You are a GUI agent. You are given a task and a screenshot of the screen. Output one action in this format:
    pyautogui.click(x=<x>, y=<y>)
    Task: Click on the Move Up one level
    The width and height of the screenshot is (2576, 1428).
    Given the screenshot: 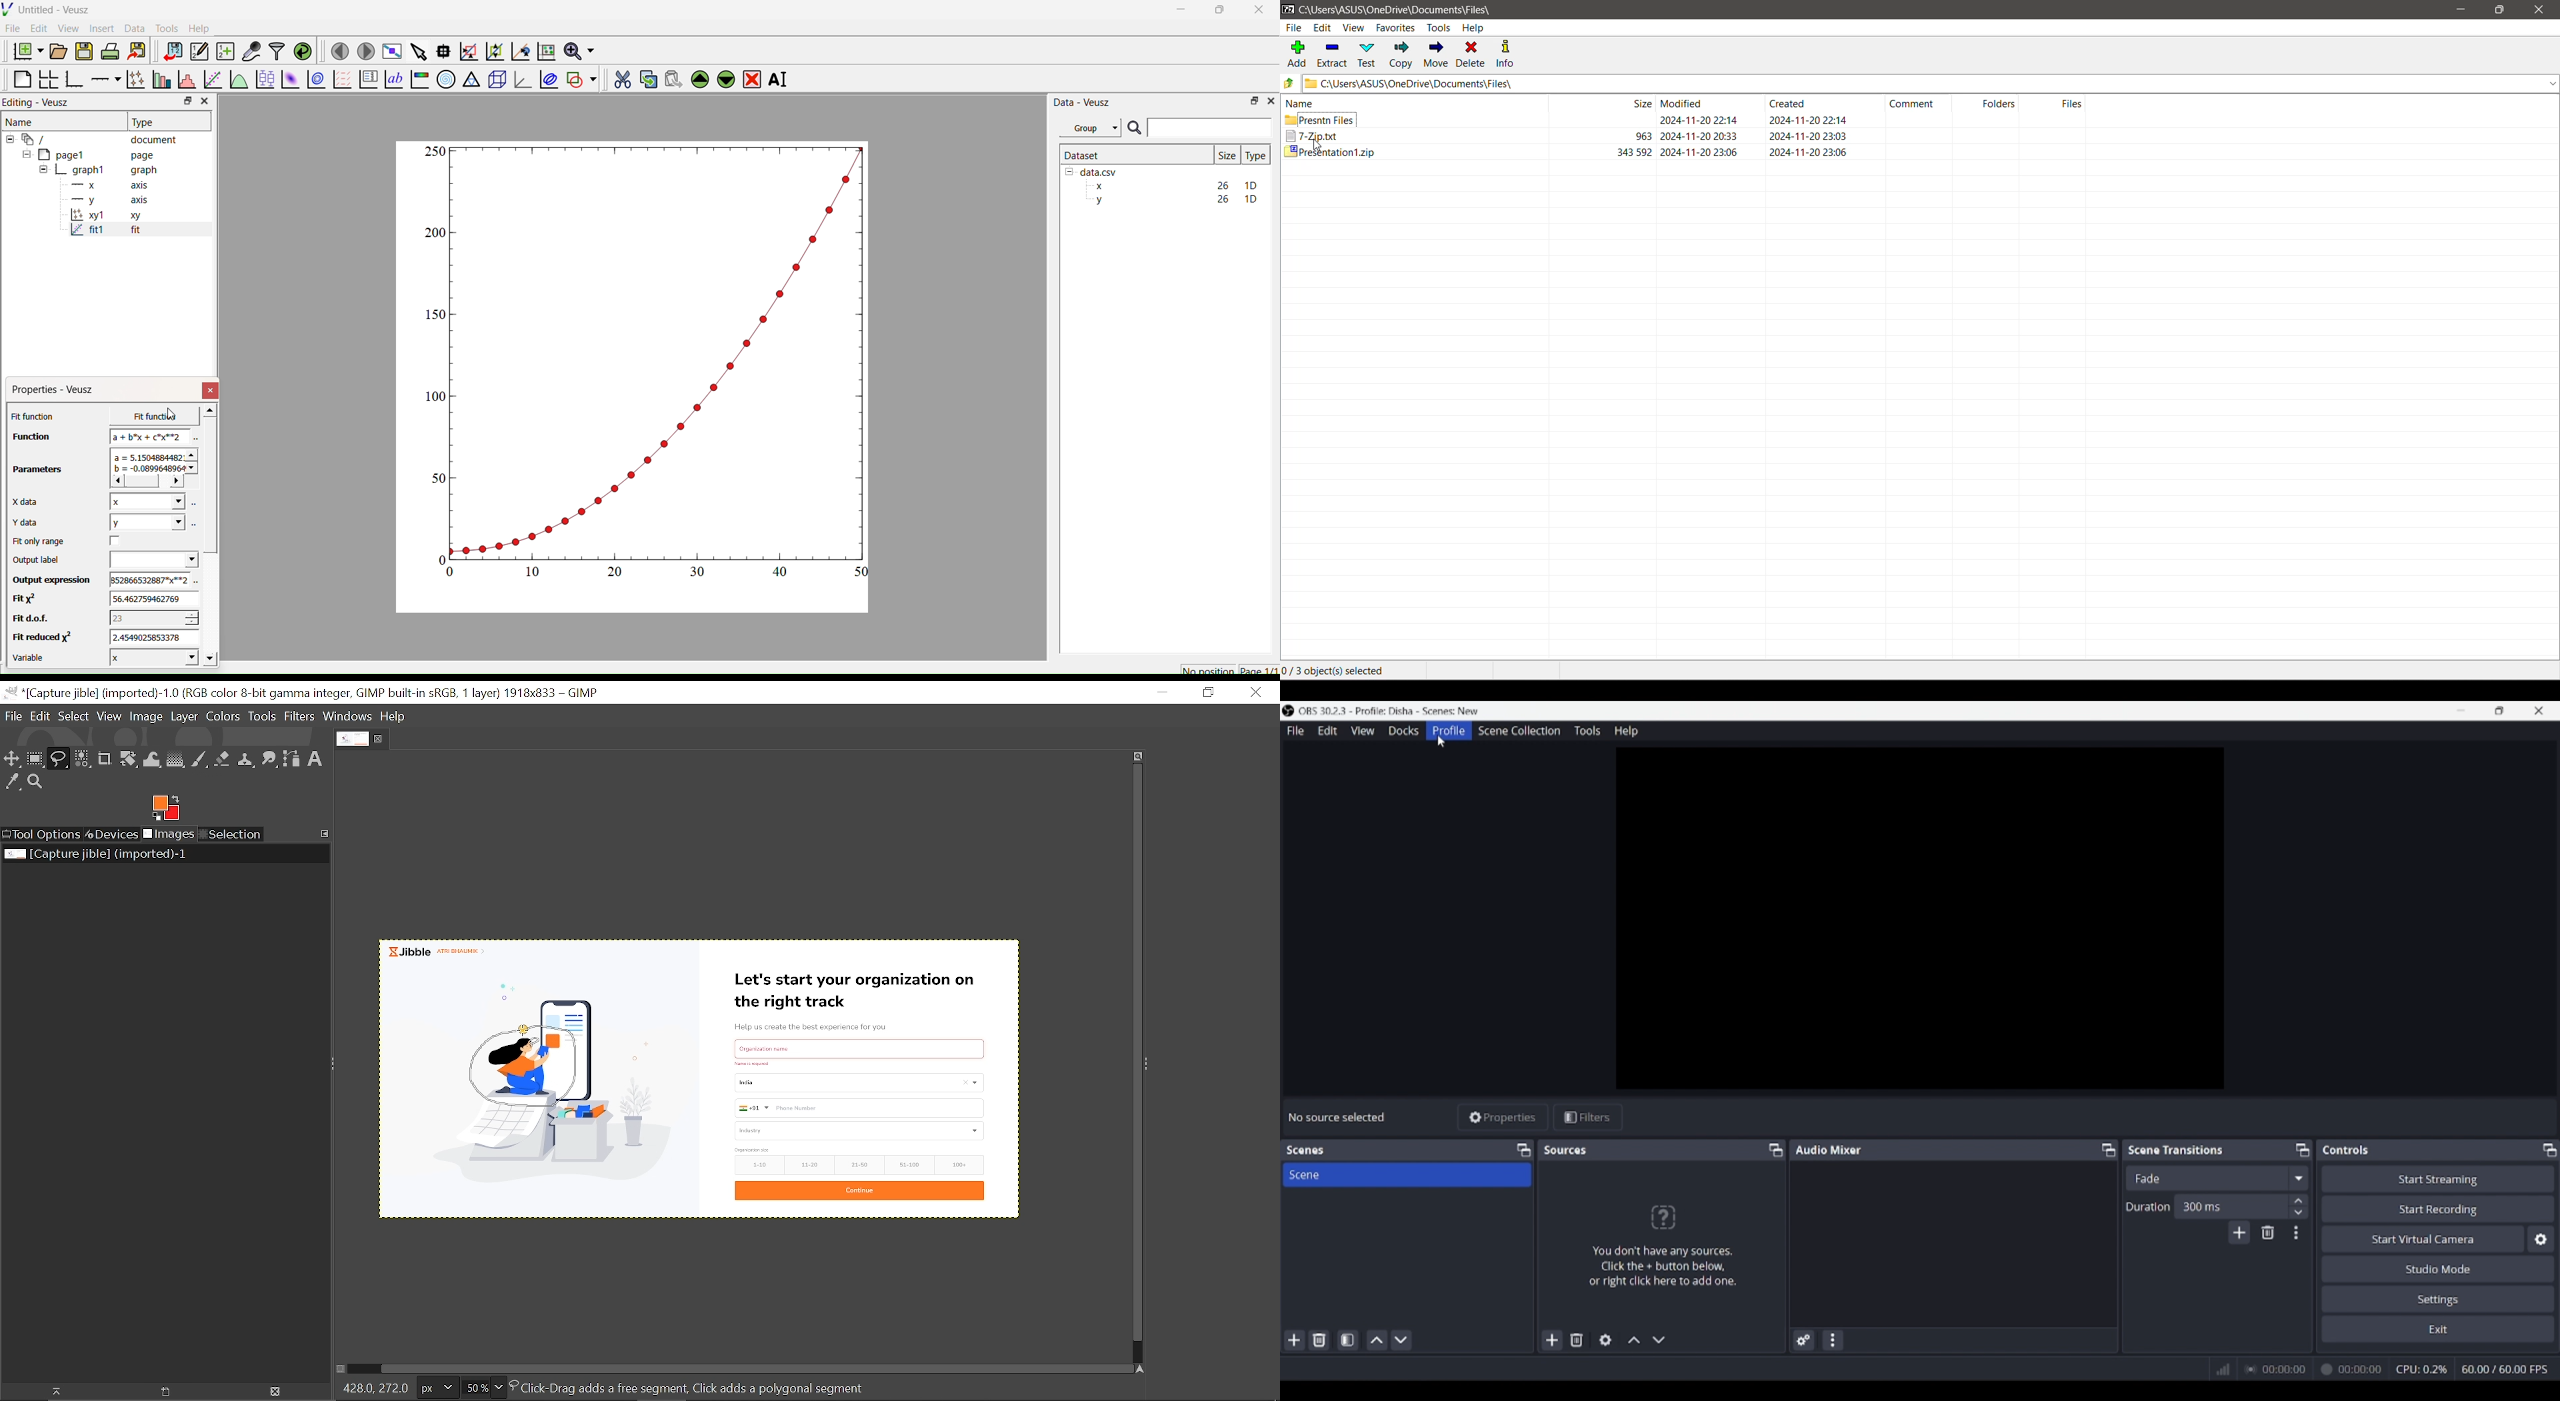 What is the action you would take?
    pyautogui.click(x=1289, y=83)
    